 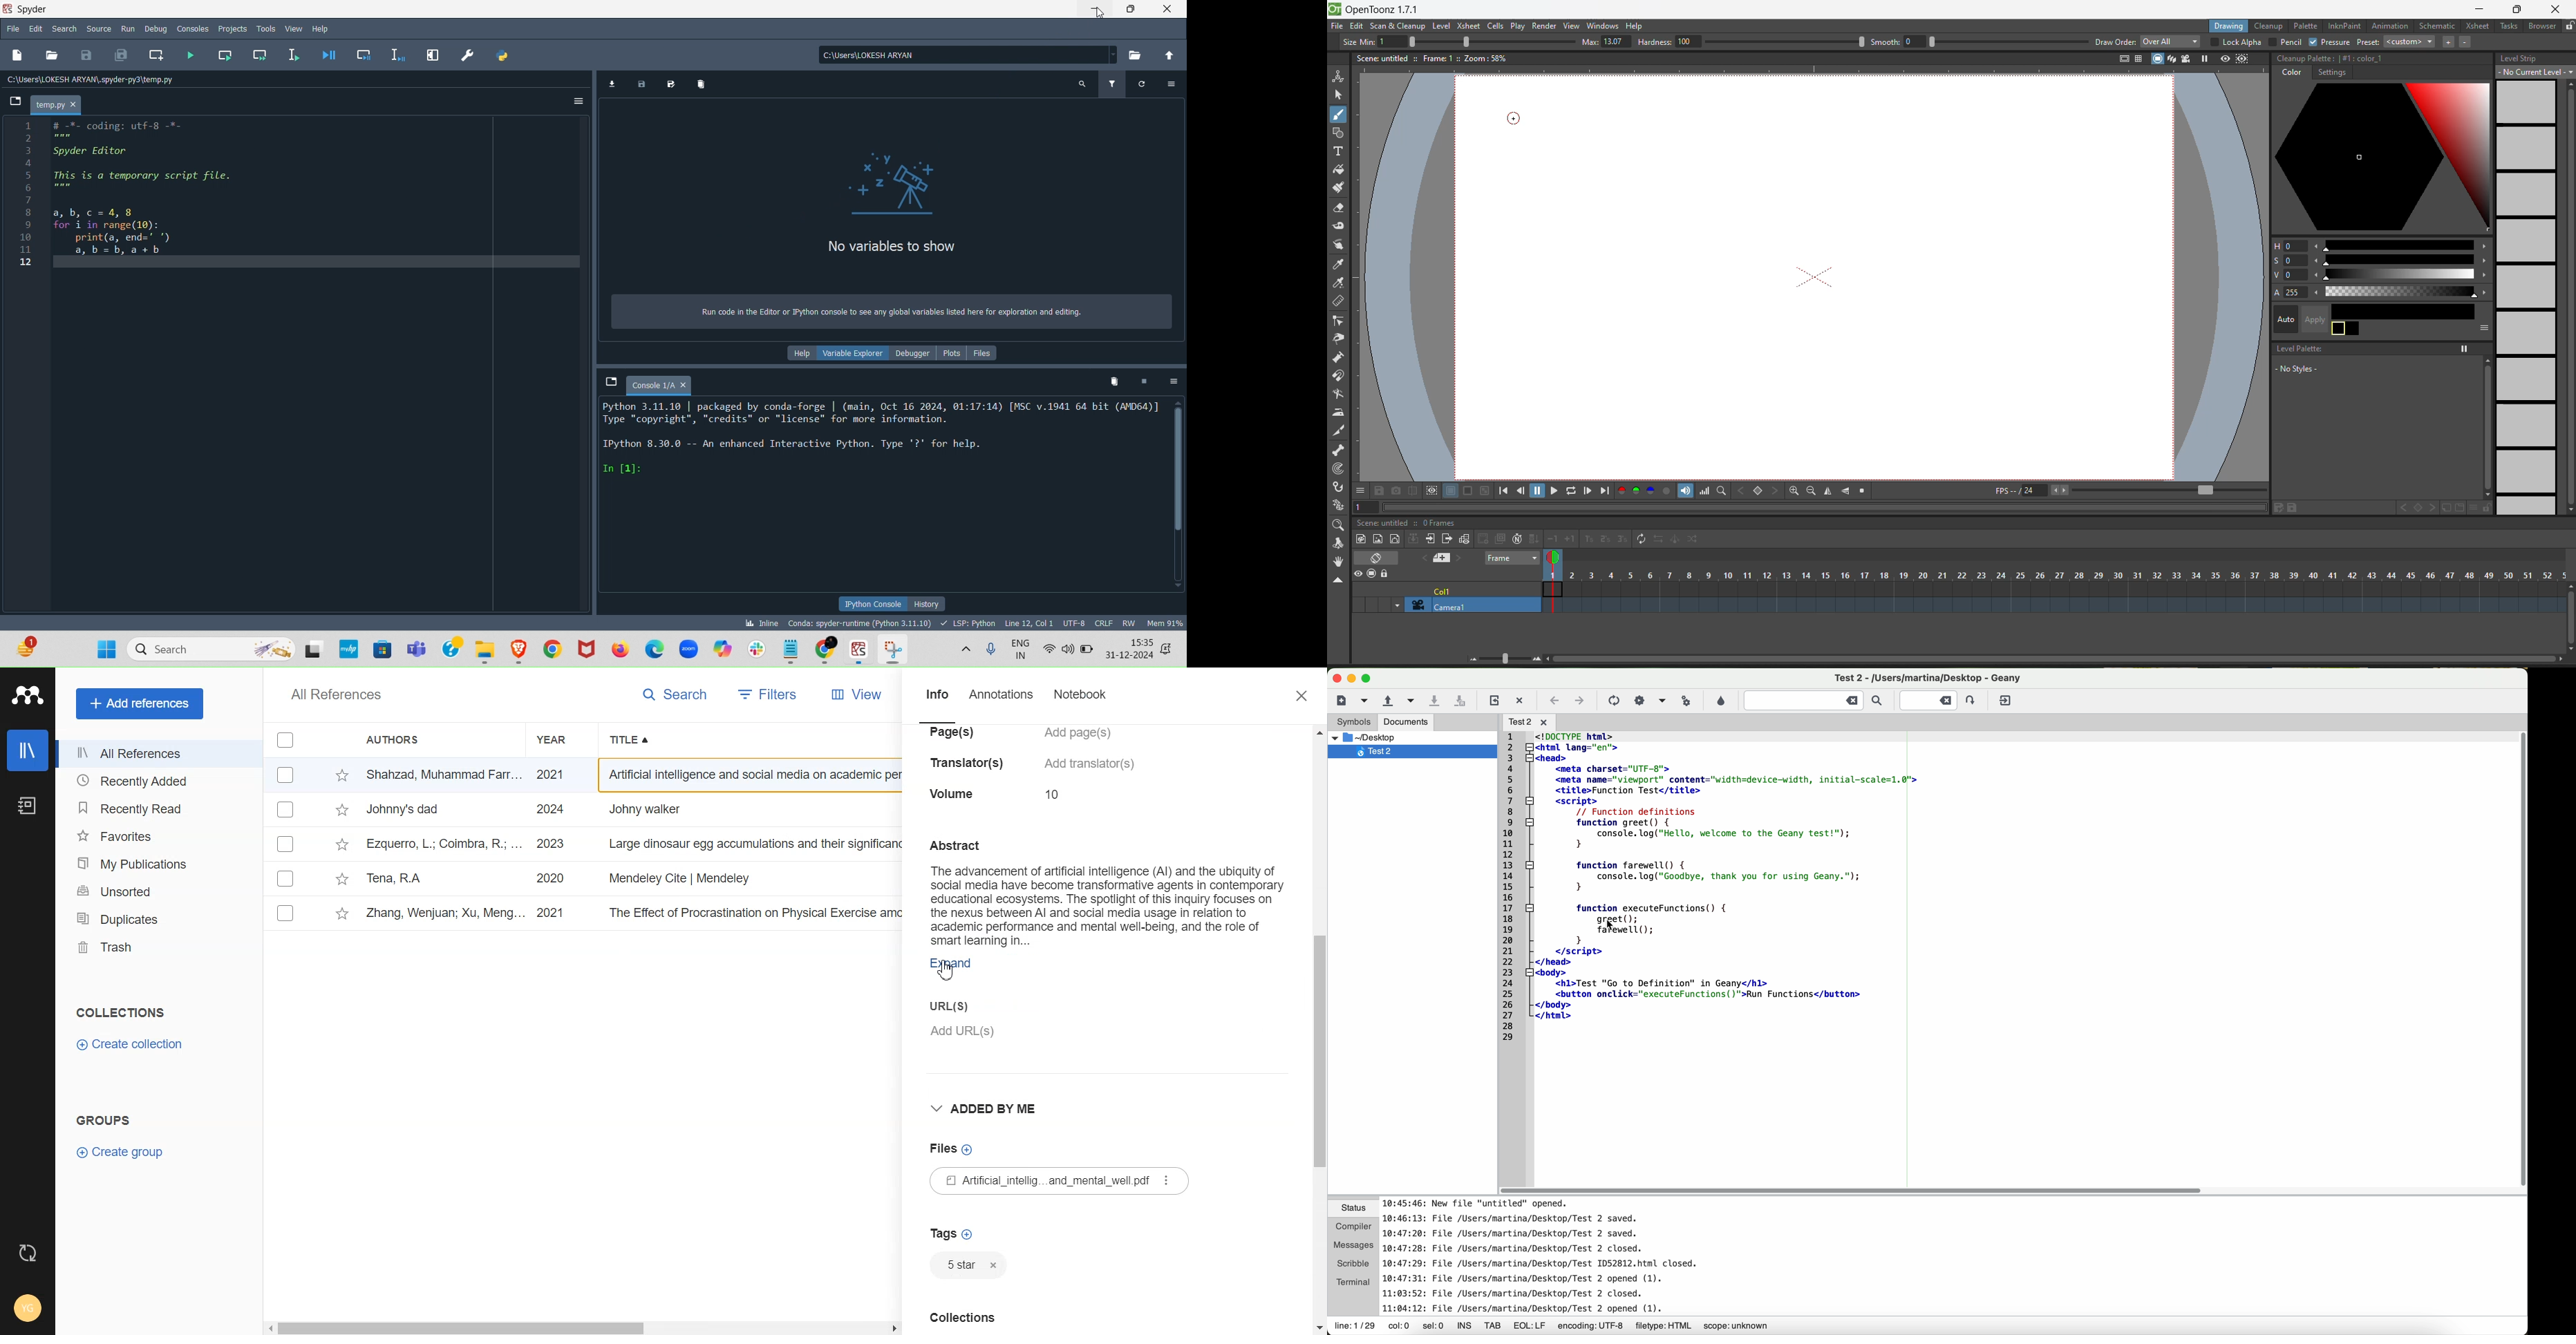 I want to click on File path, so click(x=961, y=51).